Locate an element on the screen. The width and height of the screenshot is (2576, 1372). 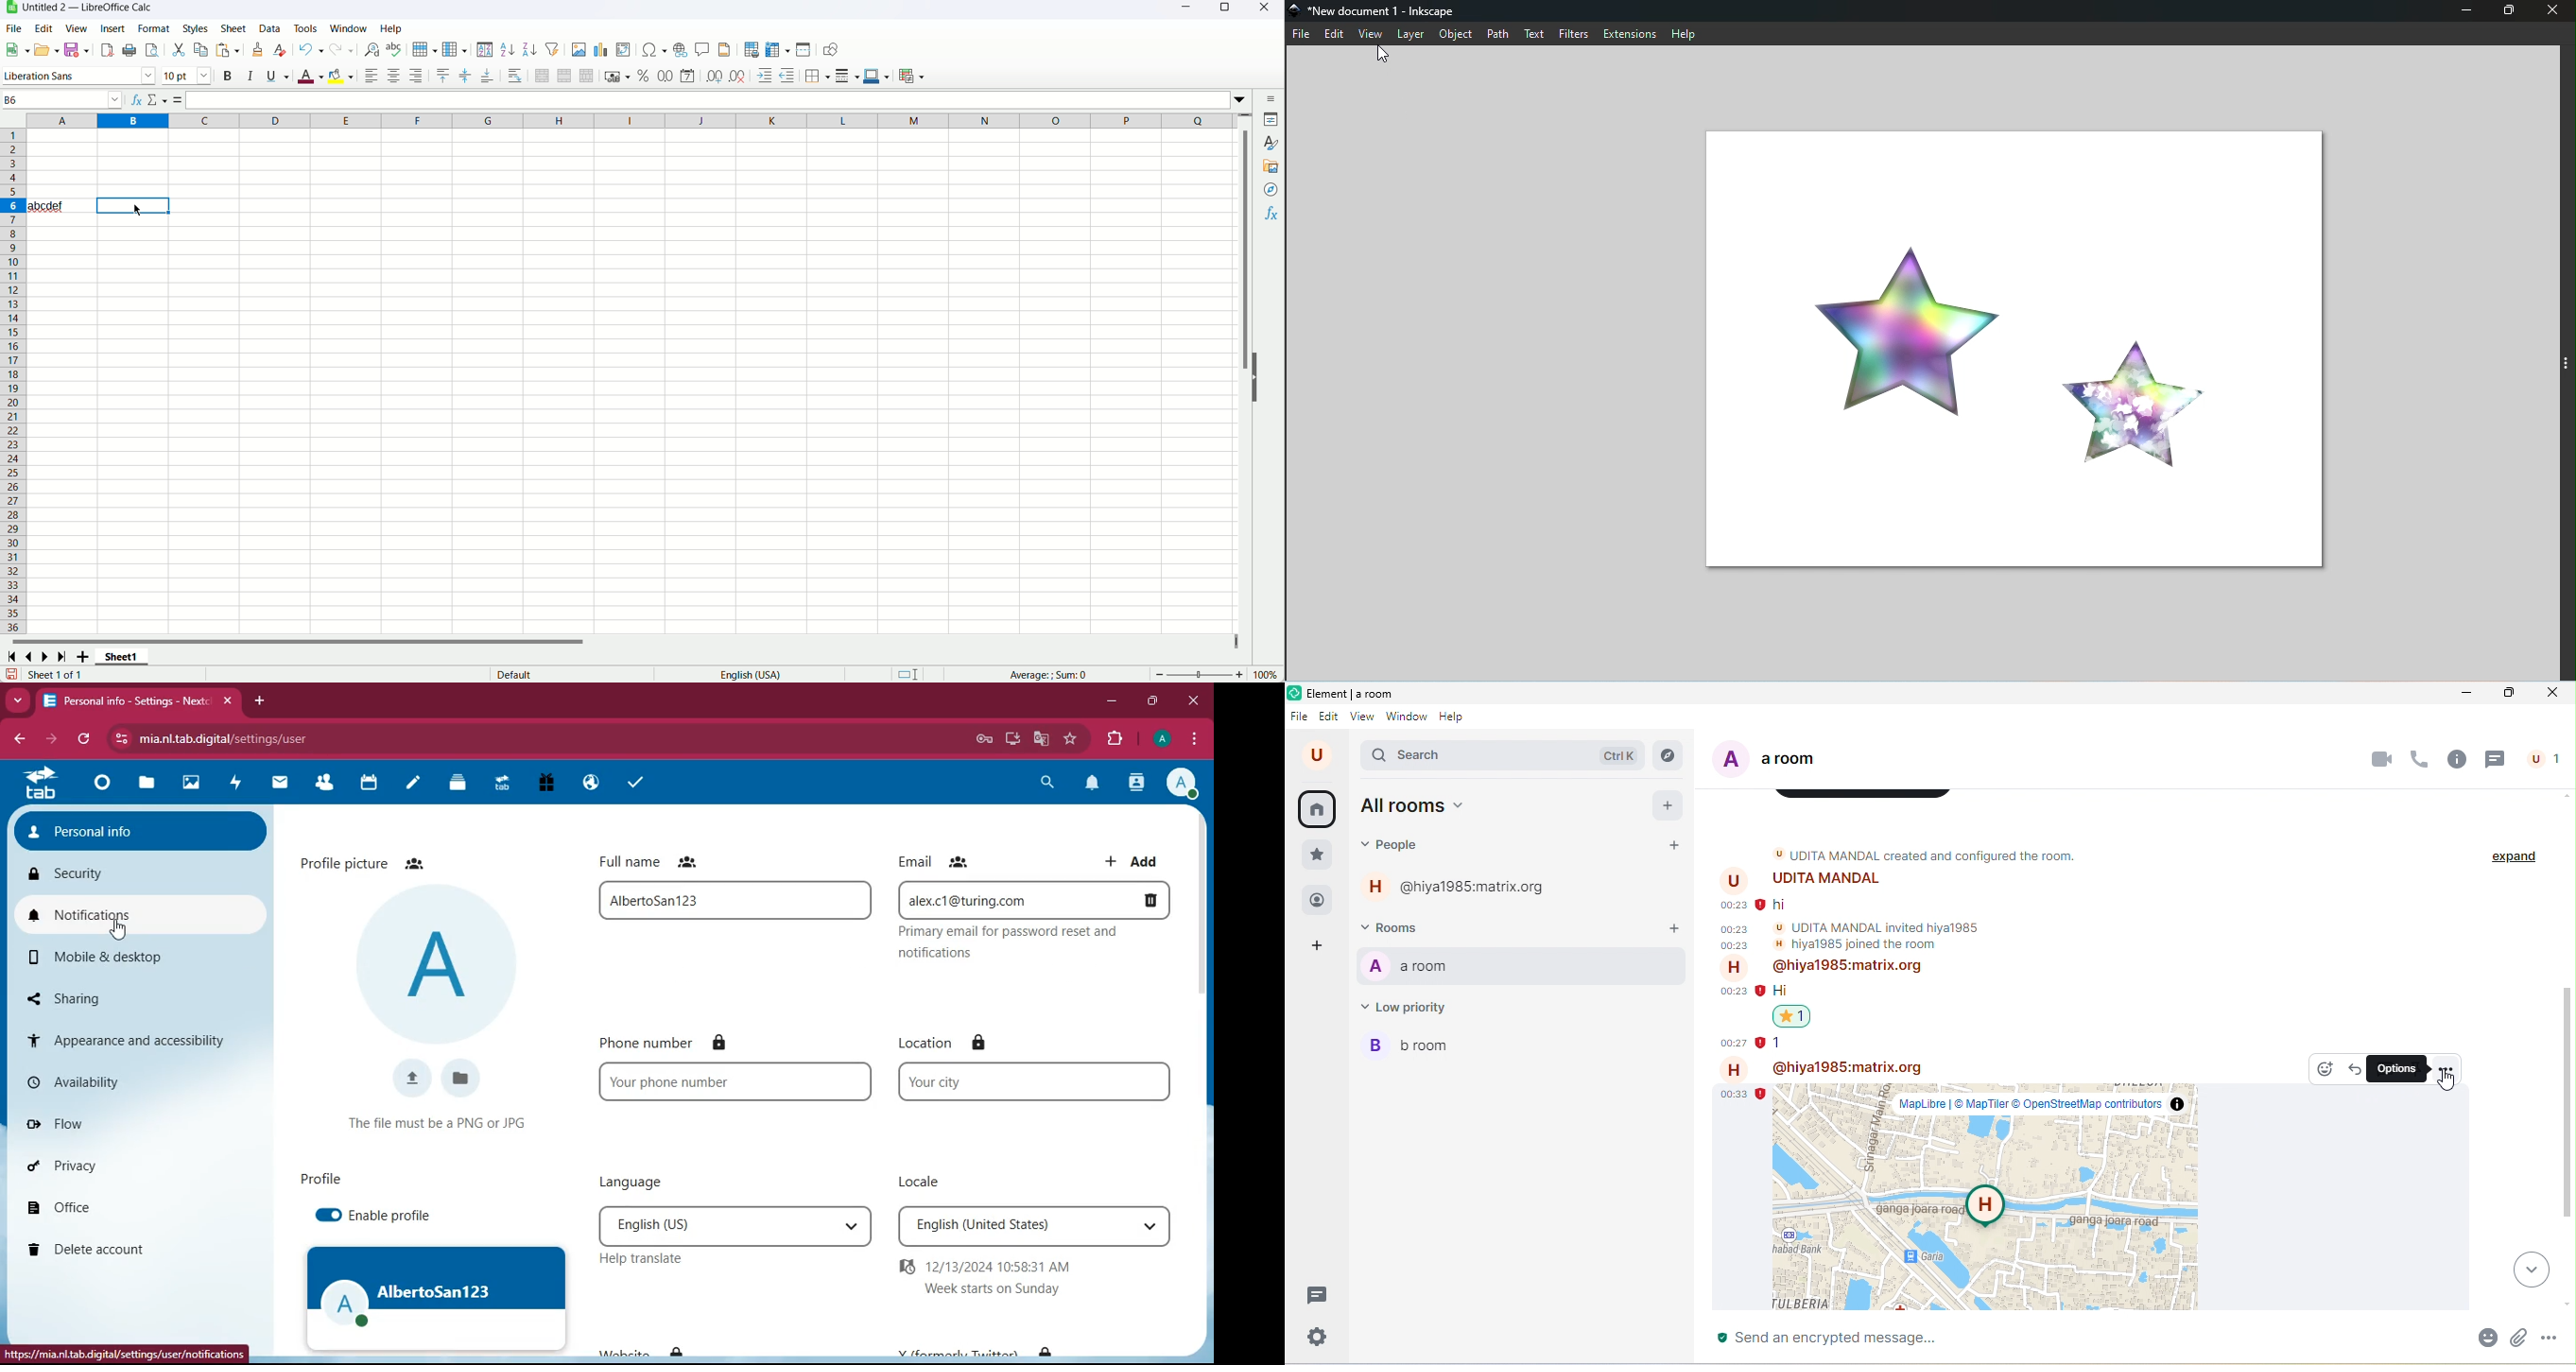
file is located at coordinates (1301, 717).